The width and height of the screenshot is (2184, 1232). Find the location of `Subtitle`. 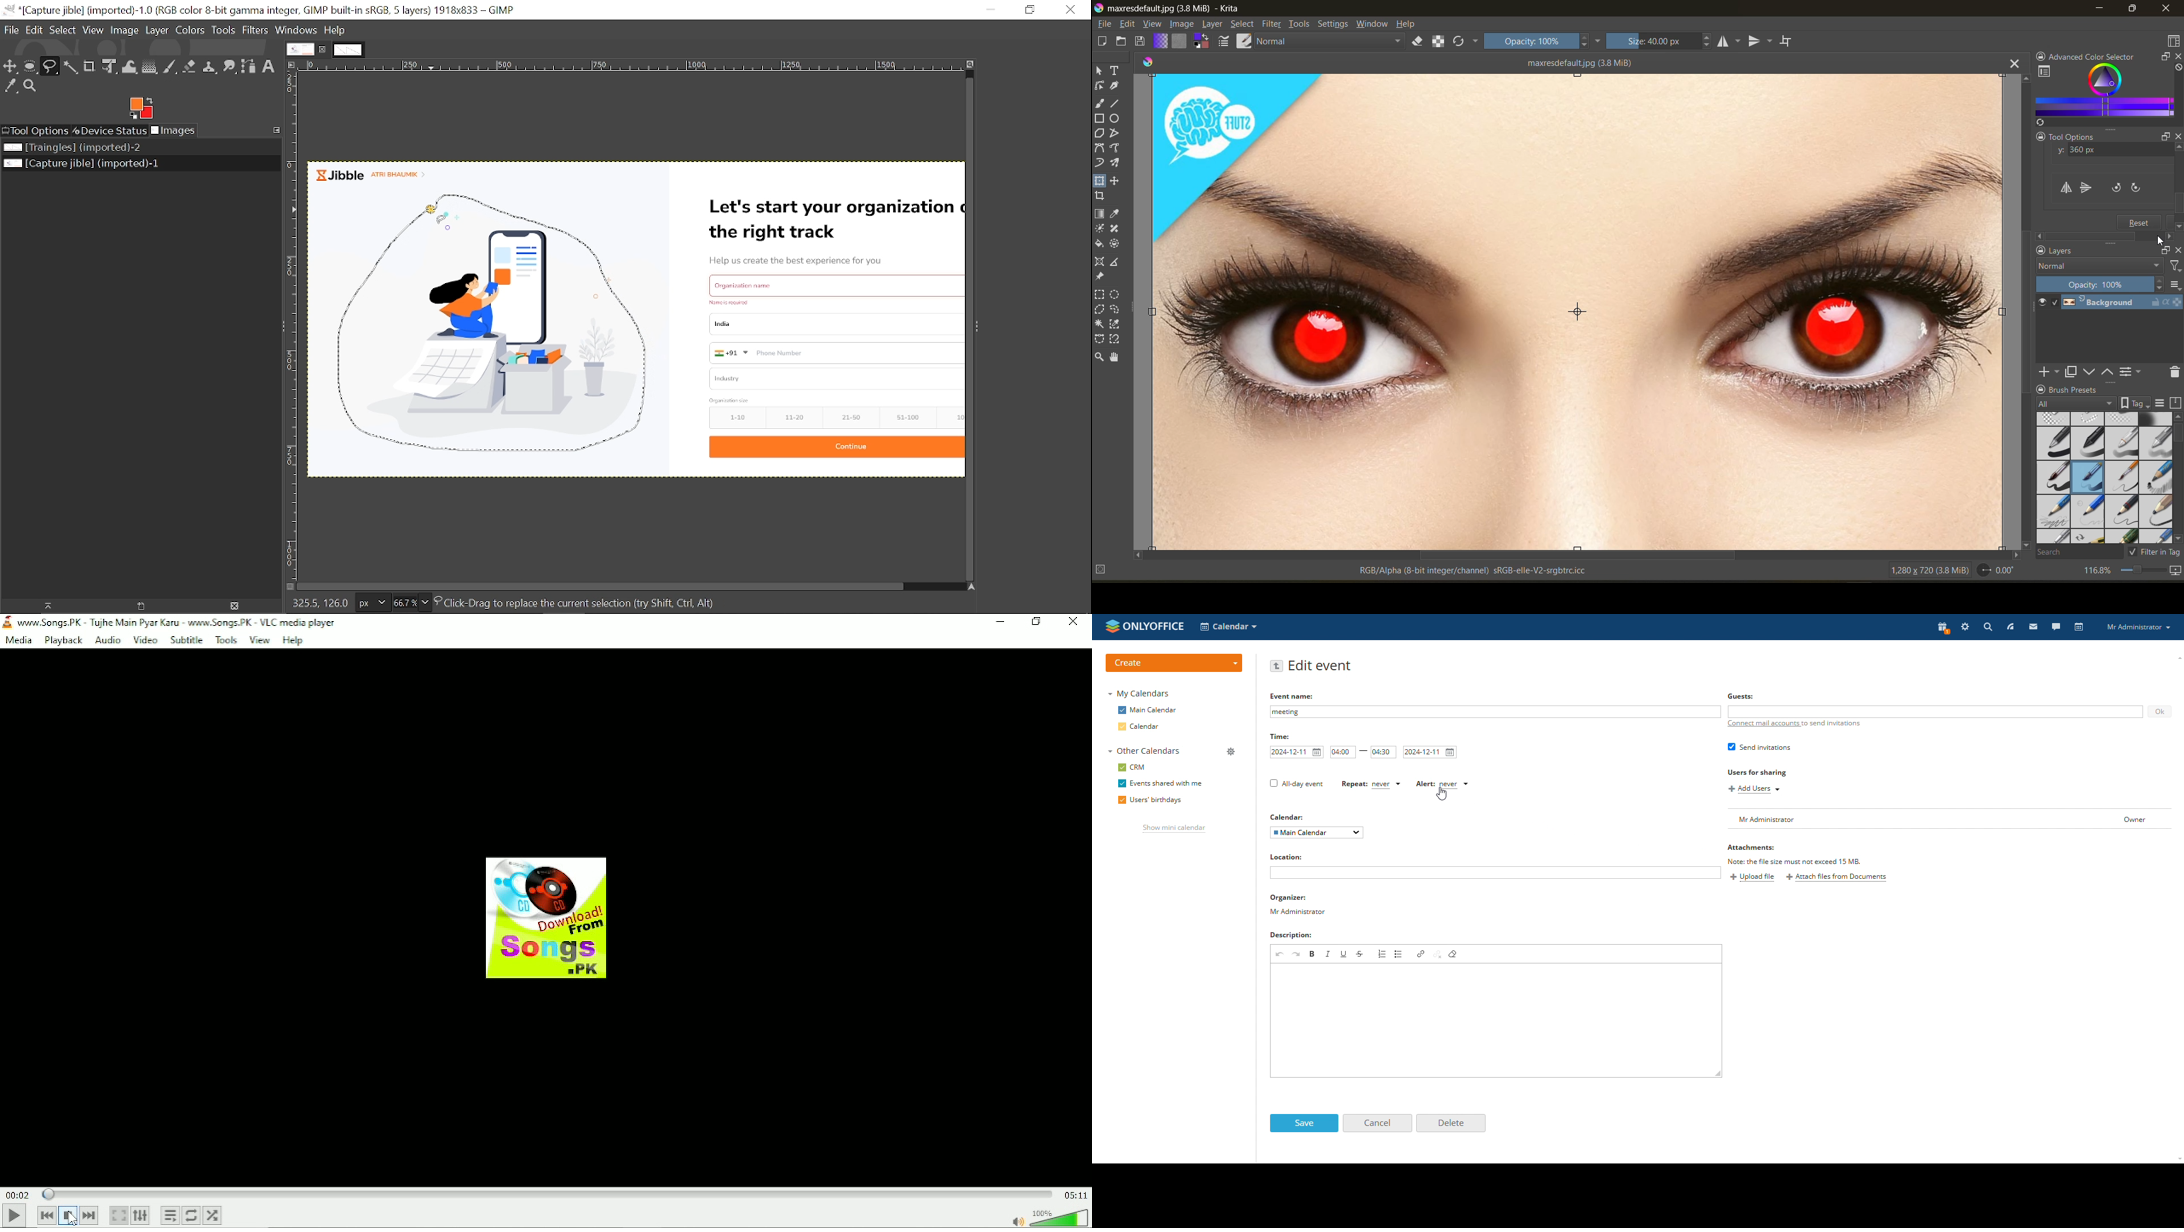

Subtitle is located at coordinates (186, 641).